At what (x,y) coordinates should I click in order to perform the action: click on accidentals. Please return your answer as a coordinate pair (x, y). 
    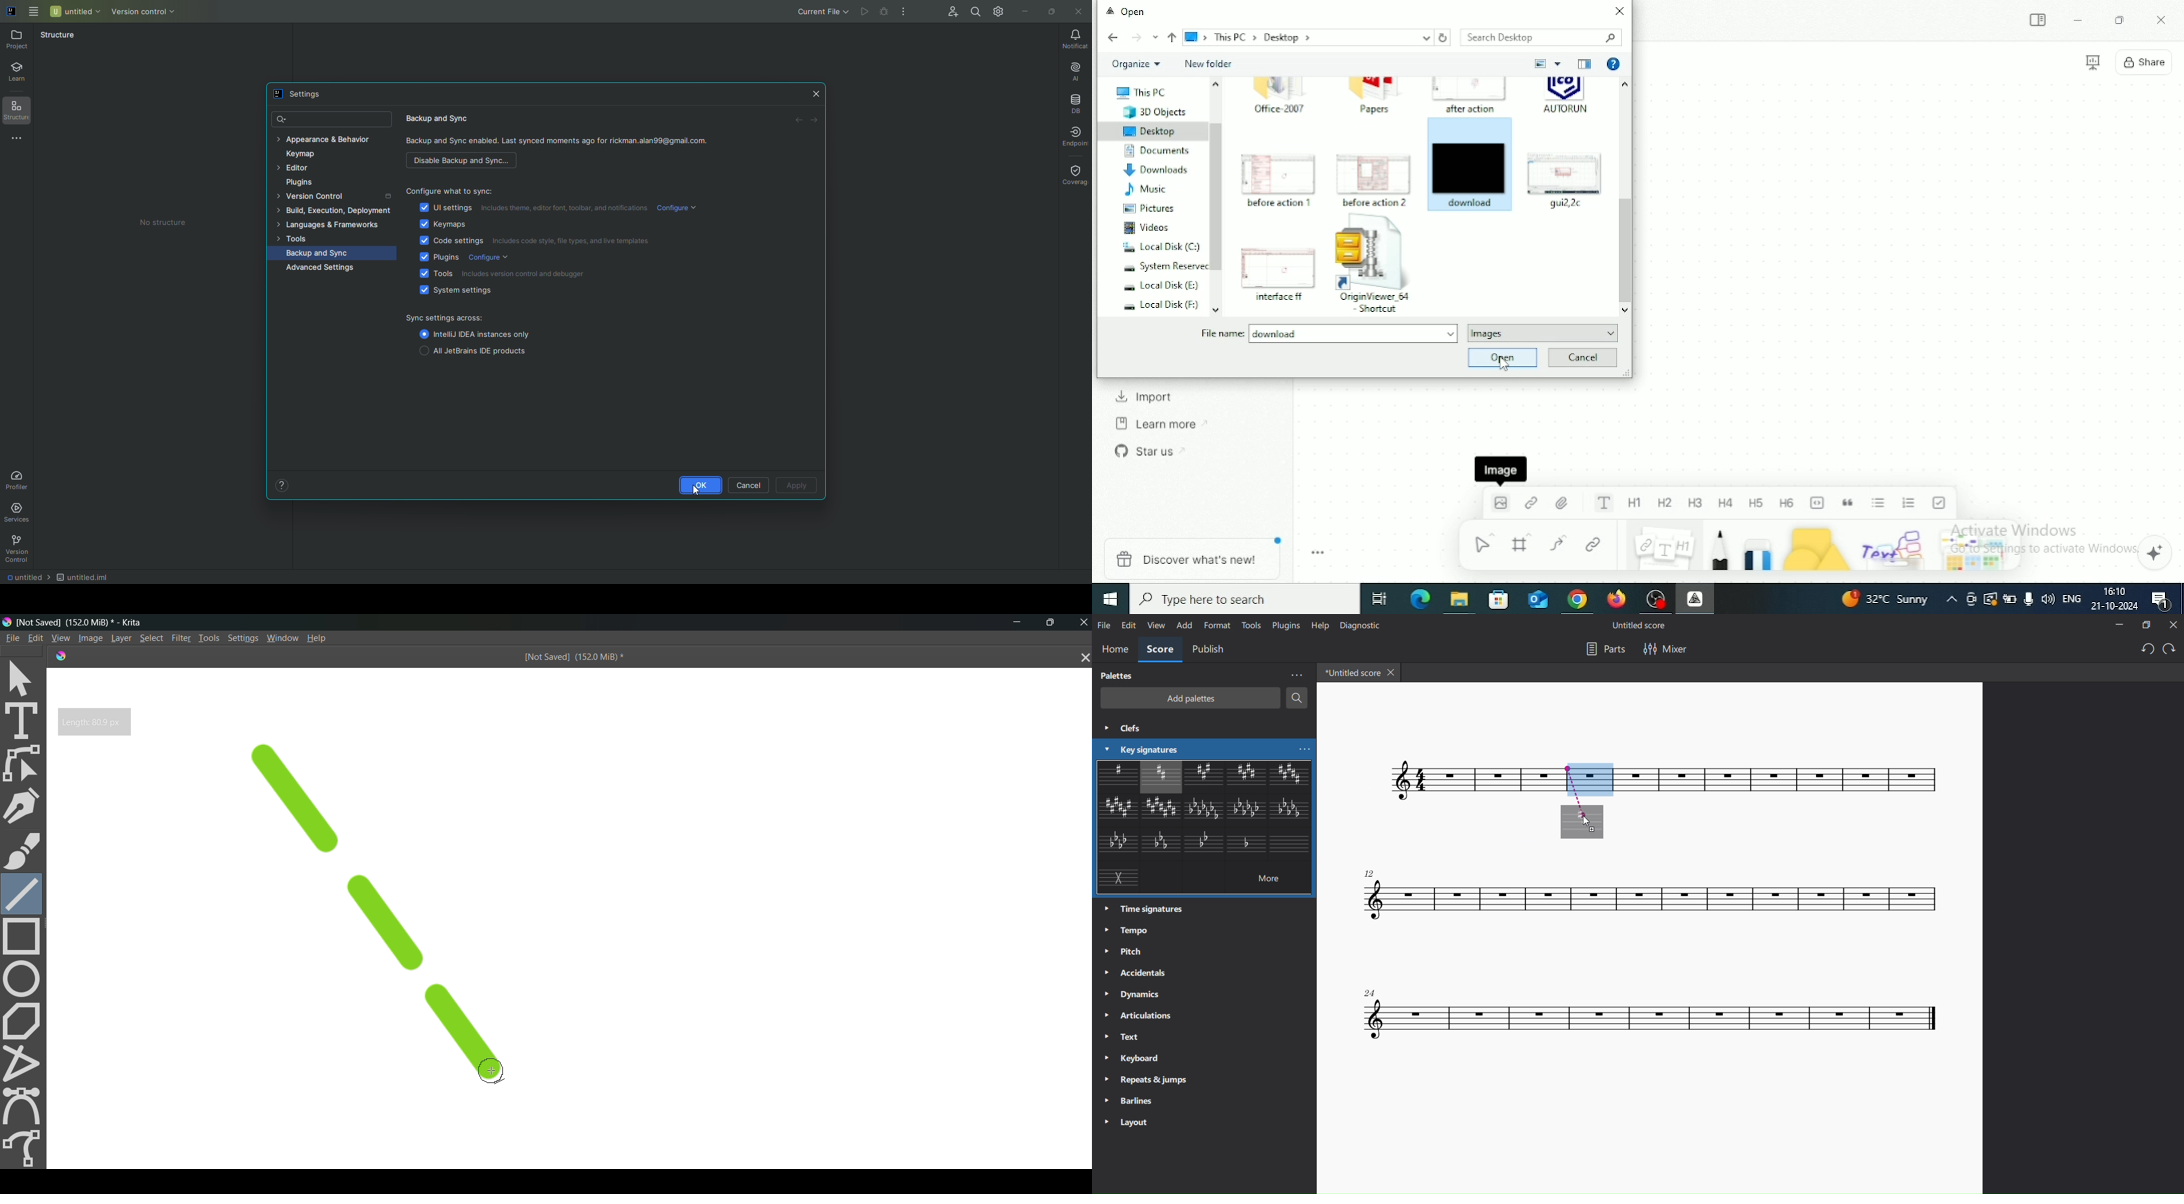
    Looking at the image, I should click on (1139, 973).